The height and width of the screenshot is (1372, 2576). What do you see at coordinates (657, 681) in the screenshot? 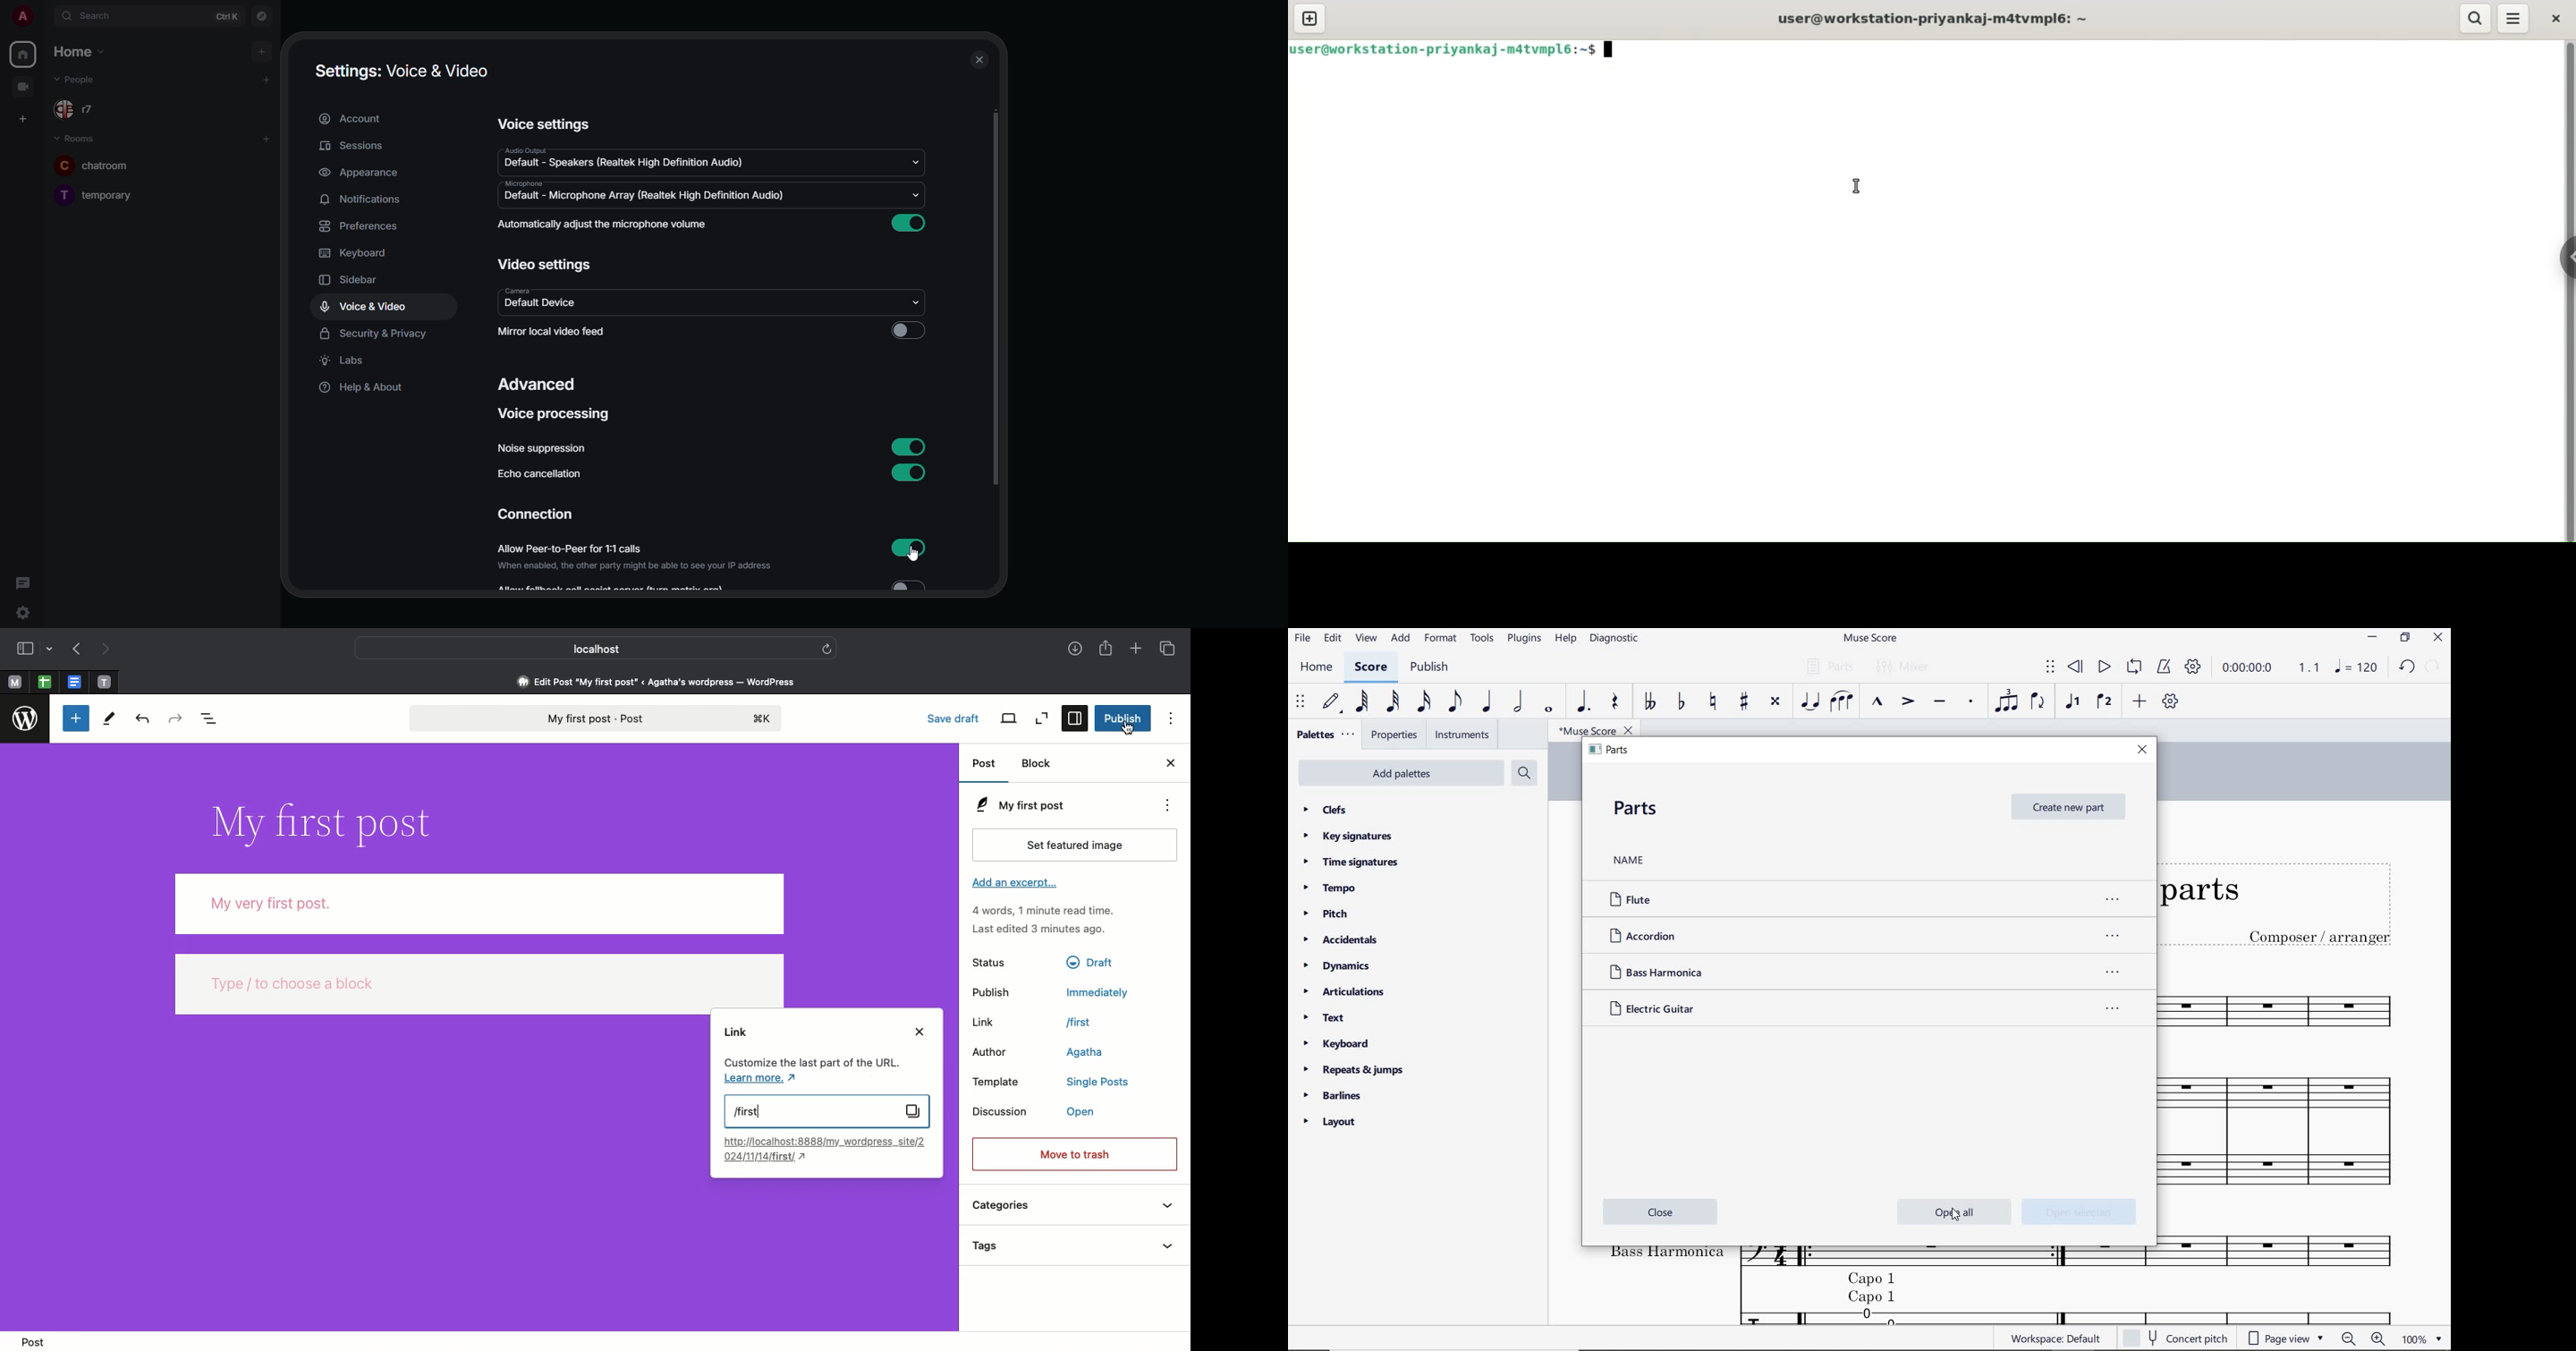
I see `Edit post 'my first post' < agatha's wordpress - wordpress` at bounding box center [657, 681].